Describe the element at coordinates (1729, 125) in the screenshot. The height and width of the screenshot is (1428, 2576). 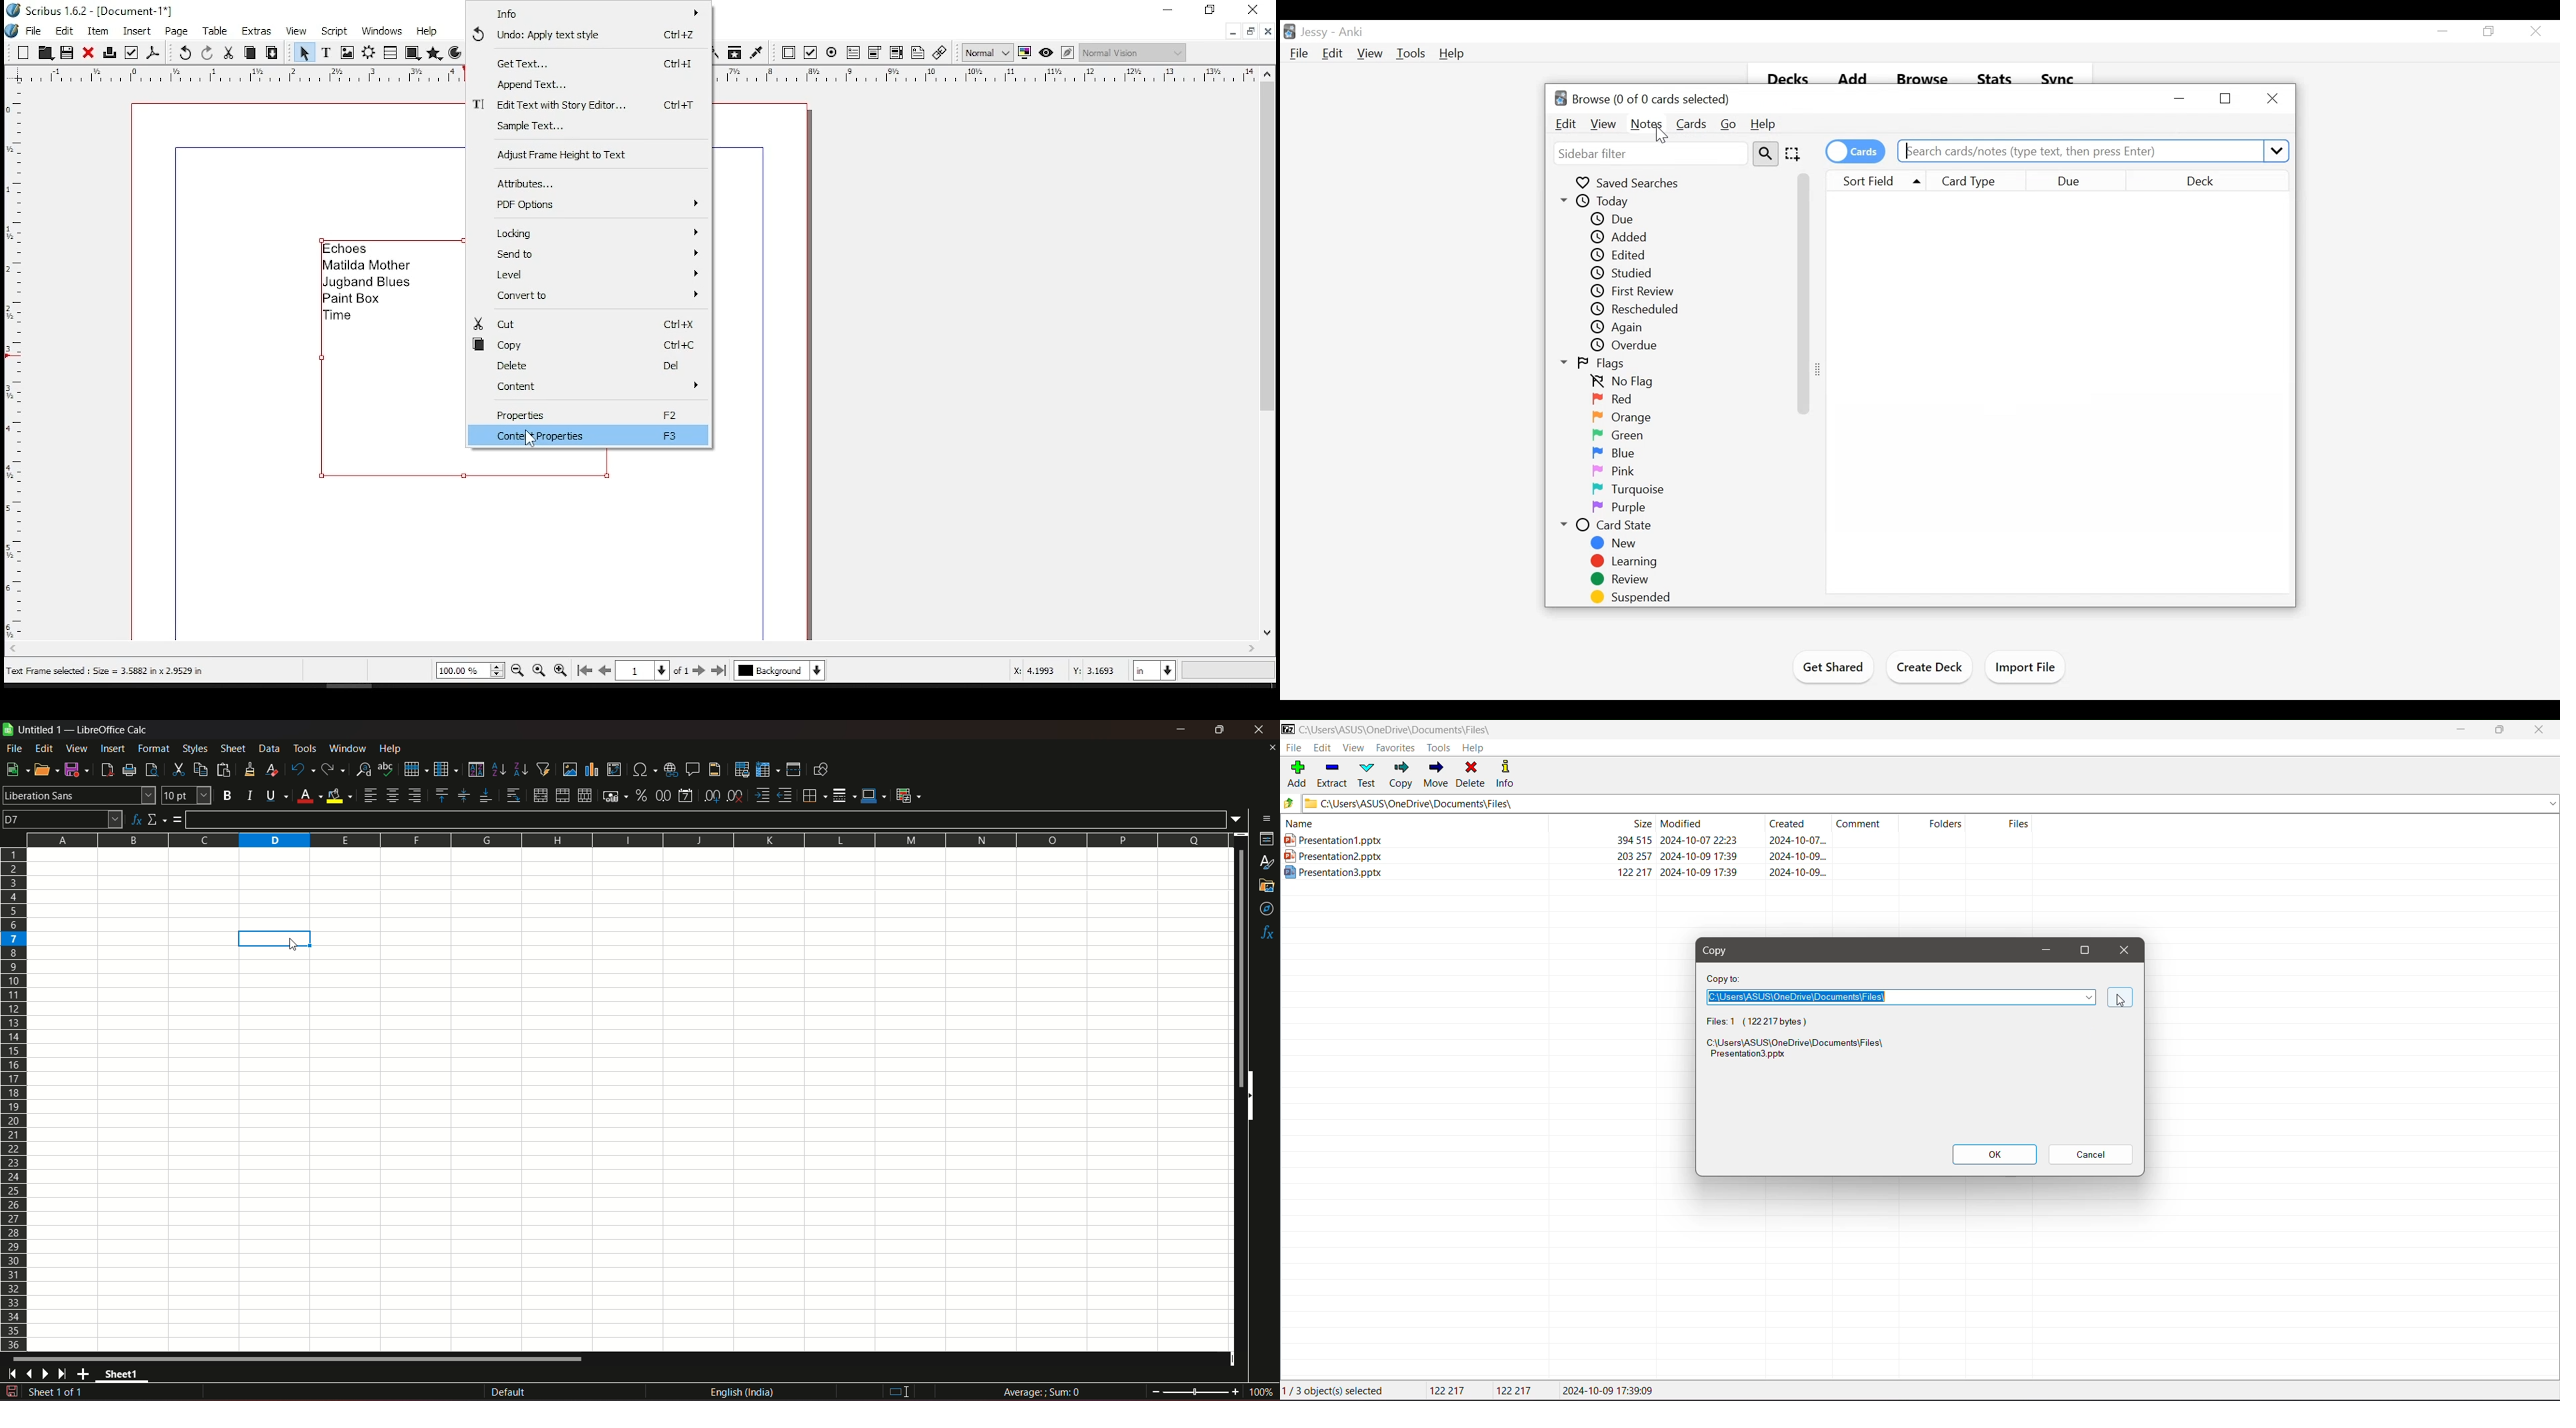
I see `Go` at that location.